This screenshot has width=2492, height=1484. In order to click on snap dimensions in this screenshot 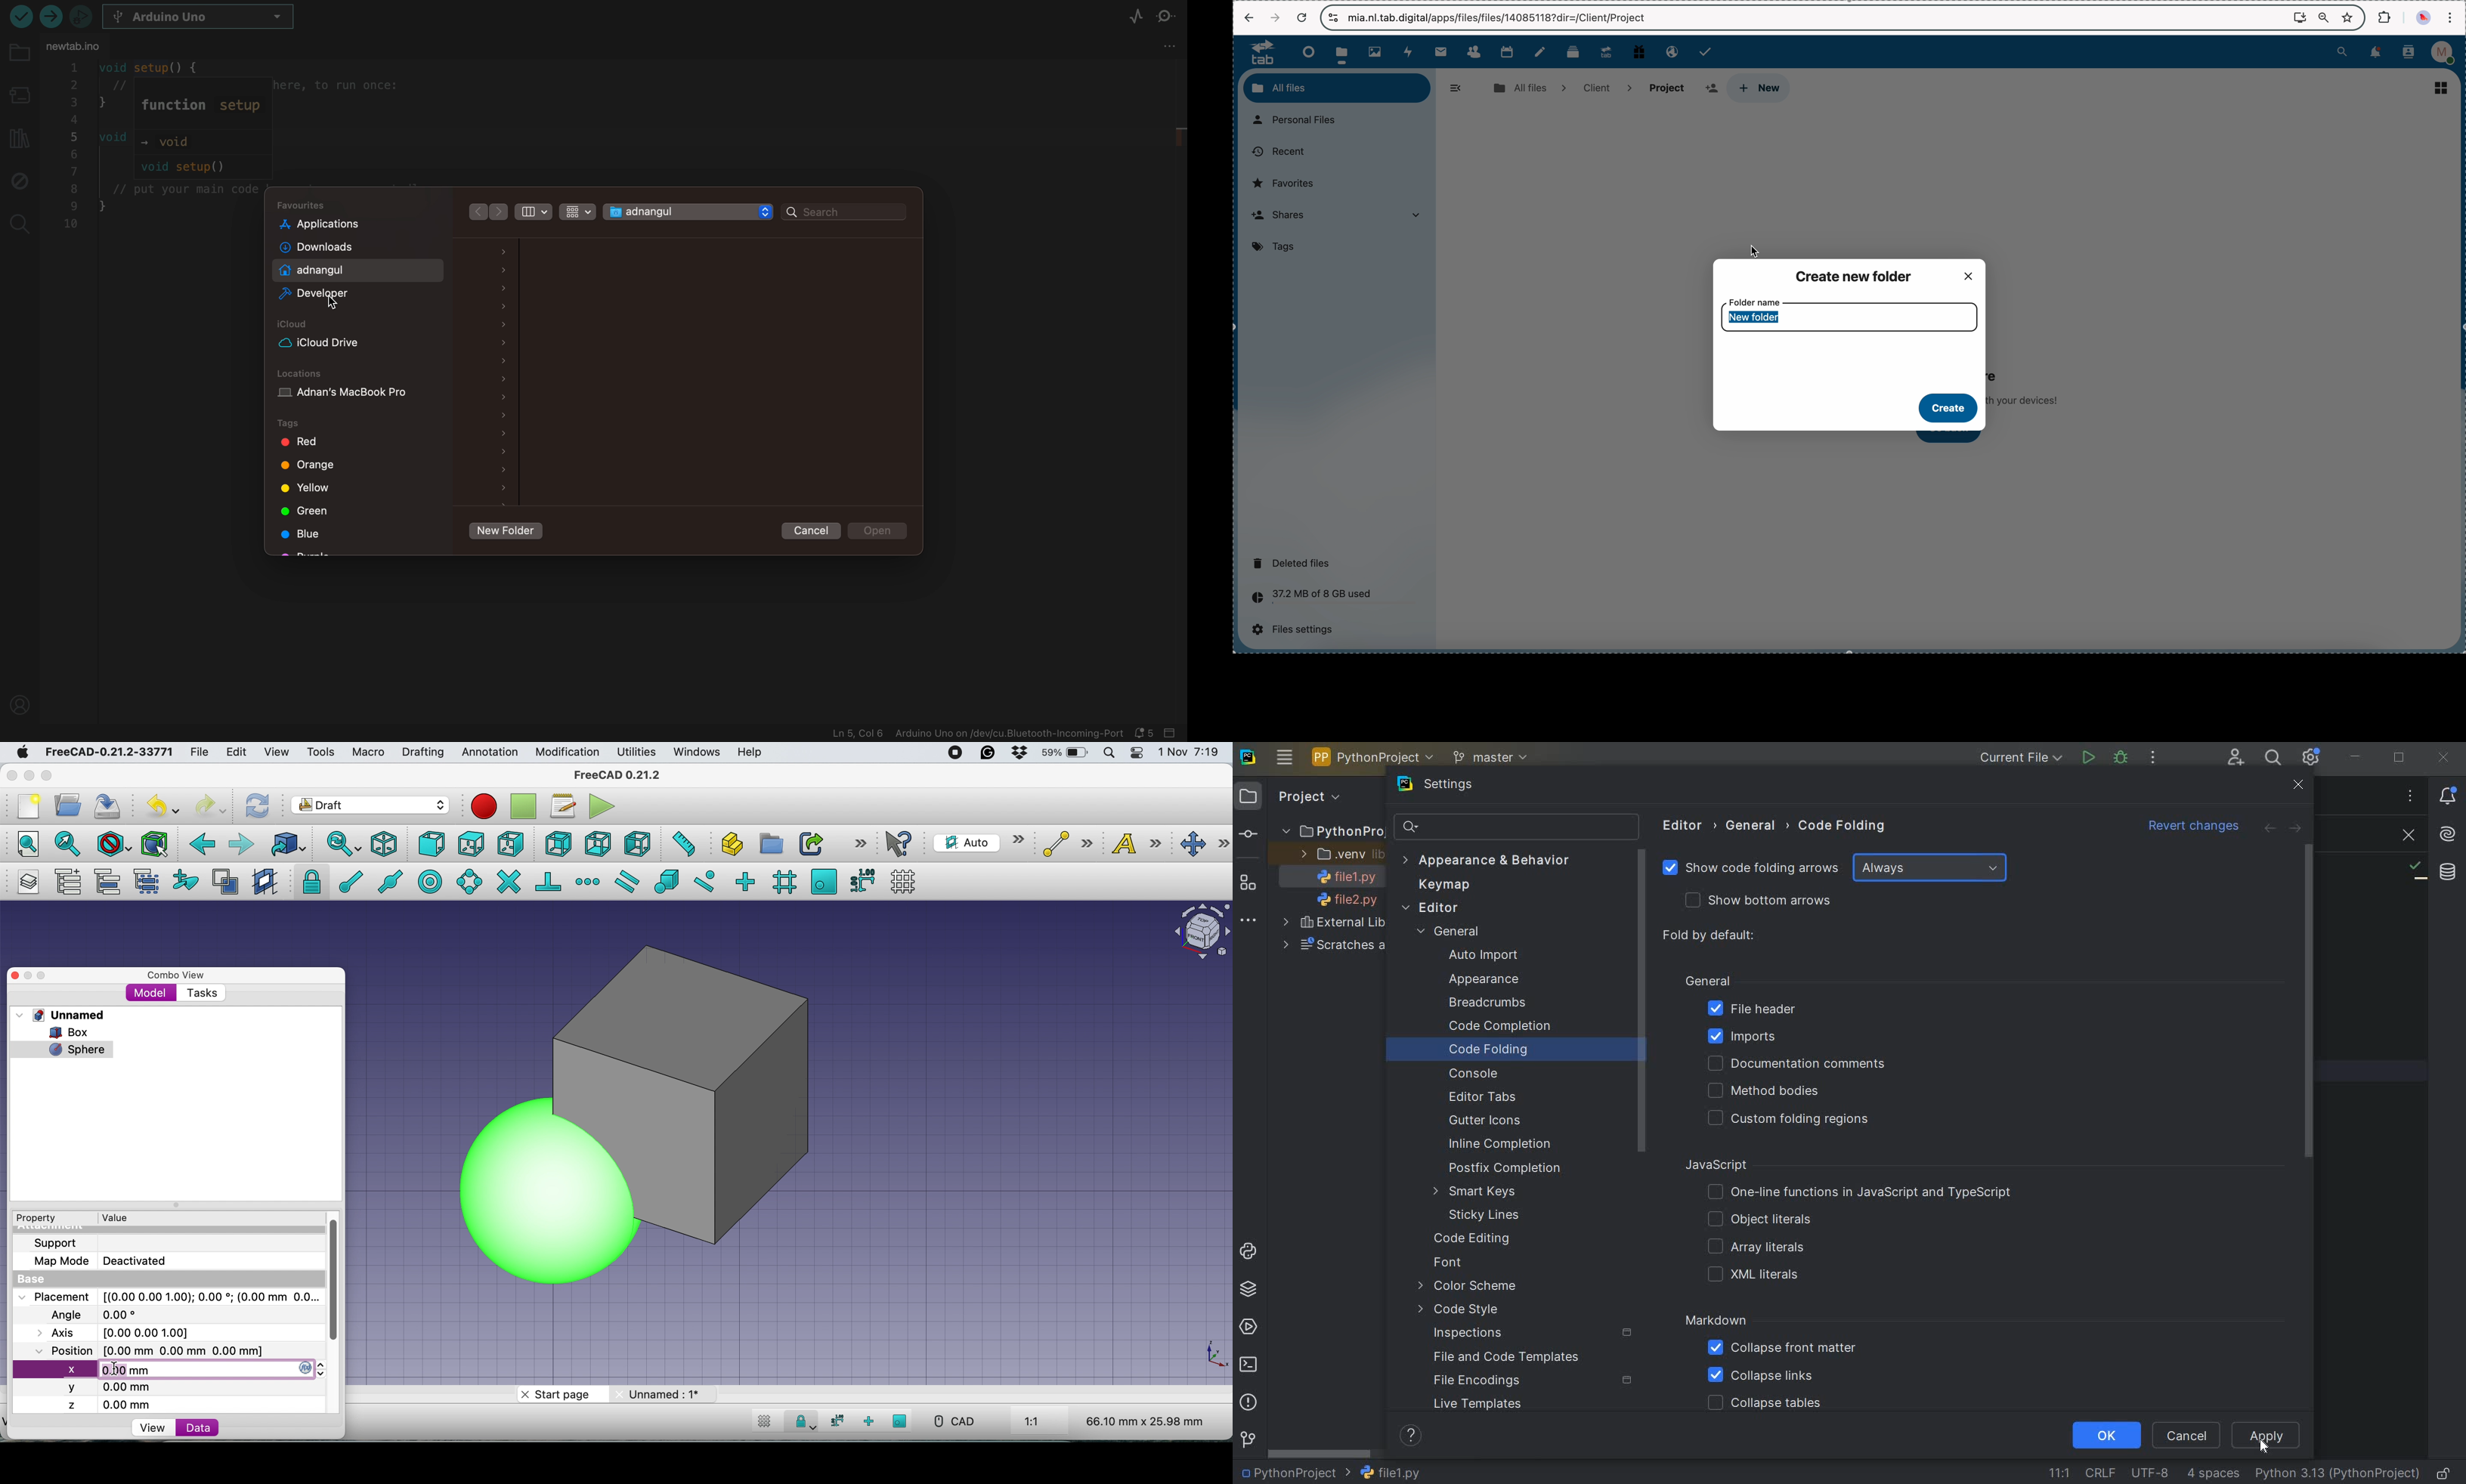, I will do `click(835, 1422)`.